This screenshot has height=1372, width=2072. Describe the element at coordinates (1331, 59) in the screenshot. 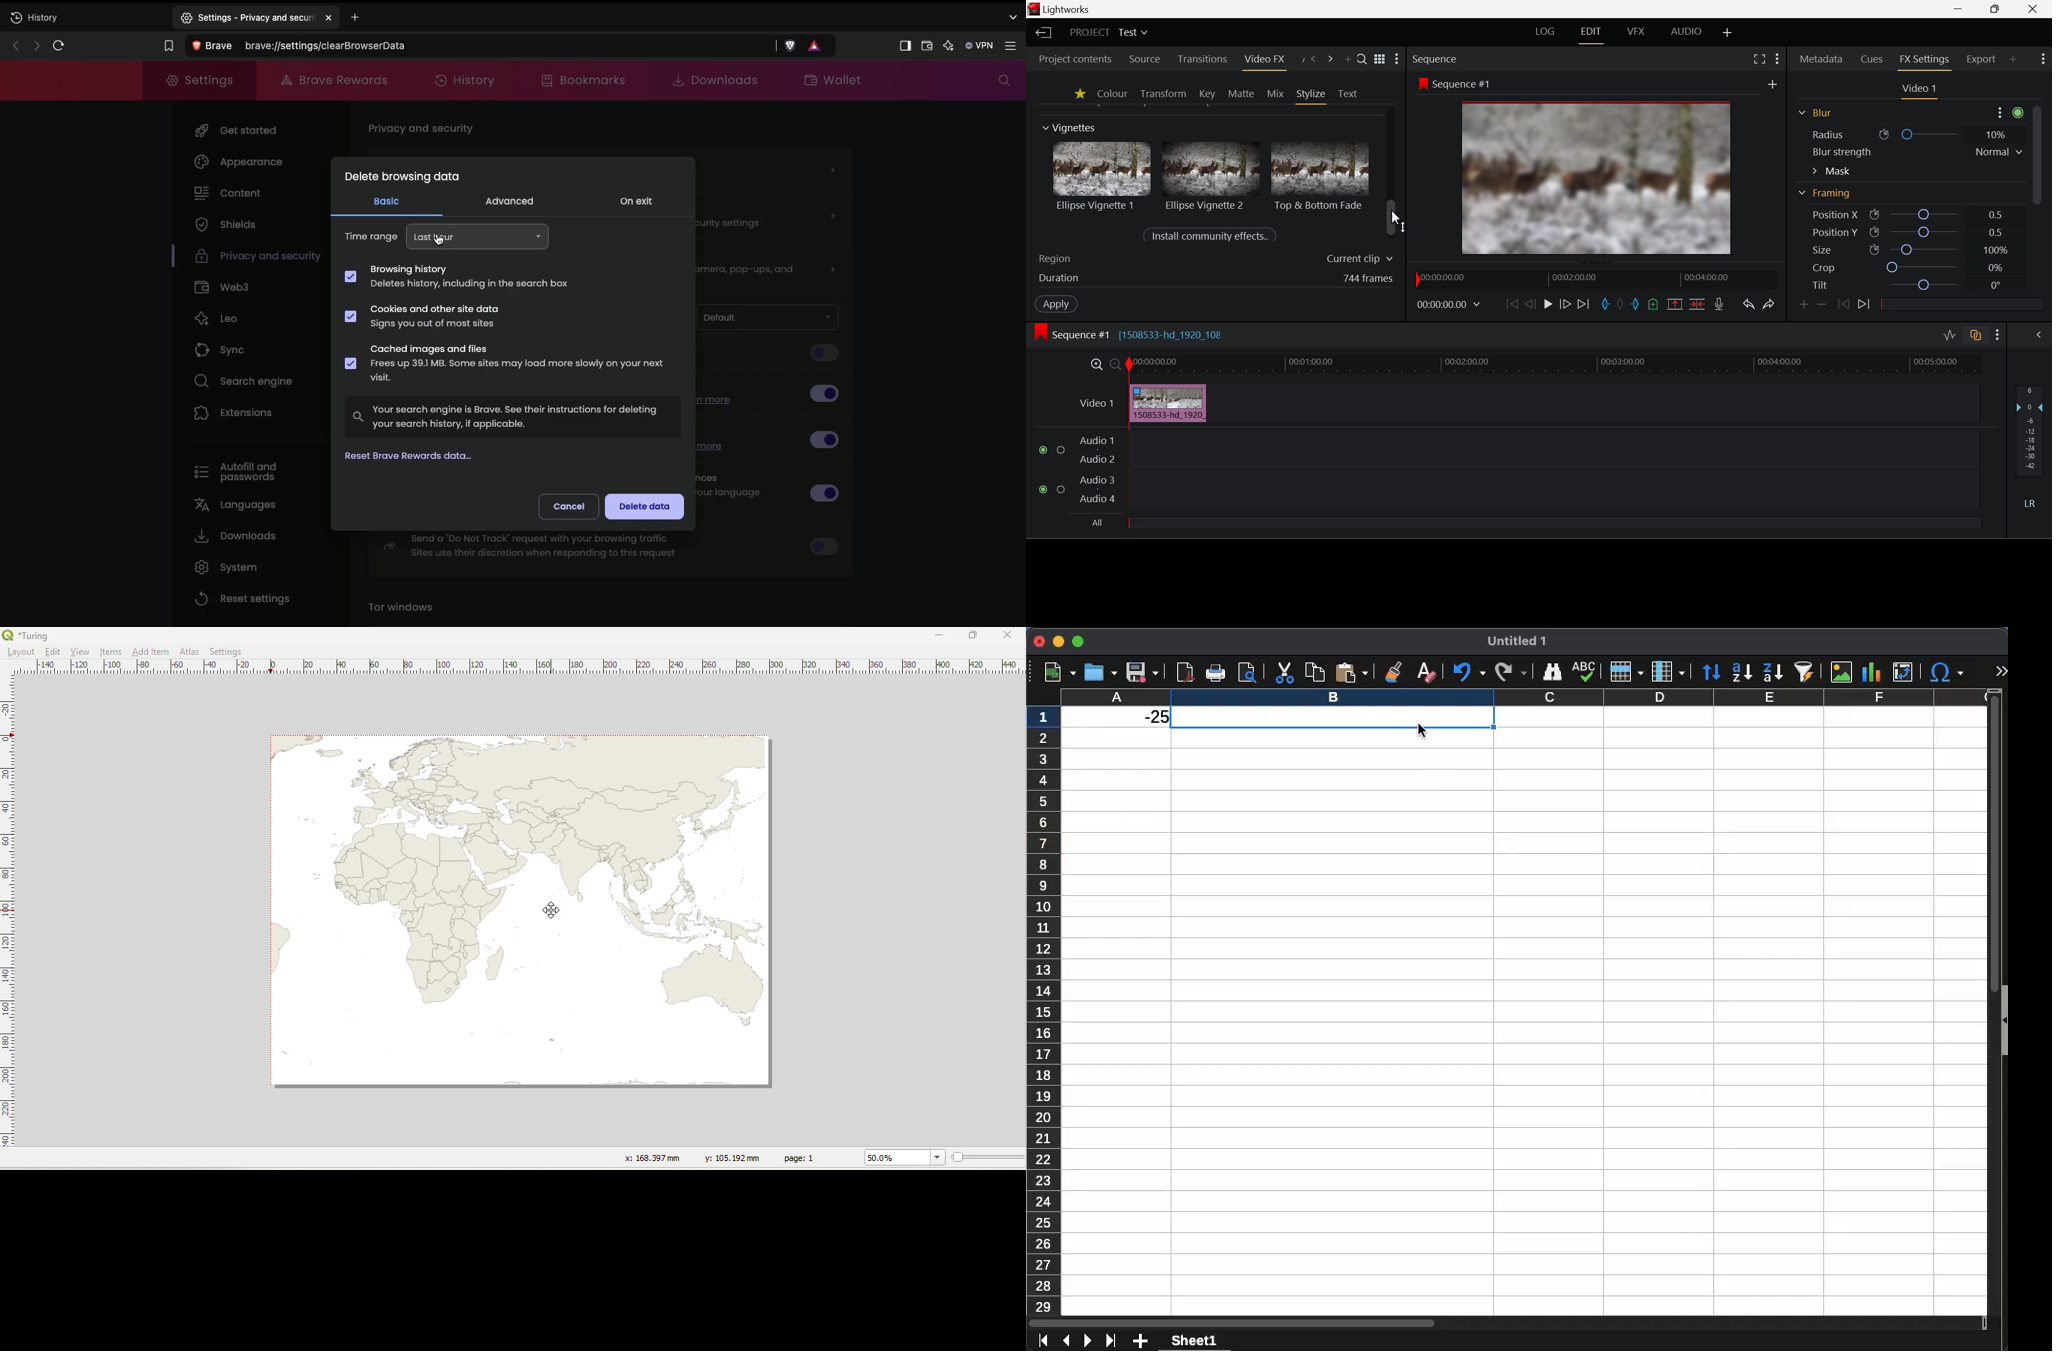

I see `Next Panel` at that location.